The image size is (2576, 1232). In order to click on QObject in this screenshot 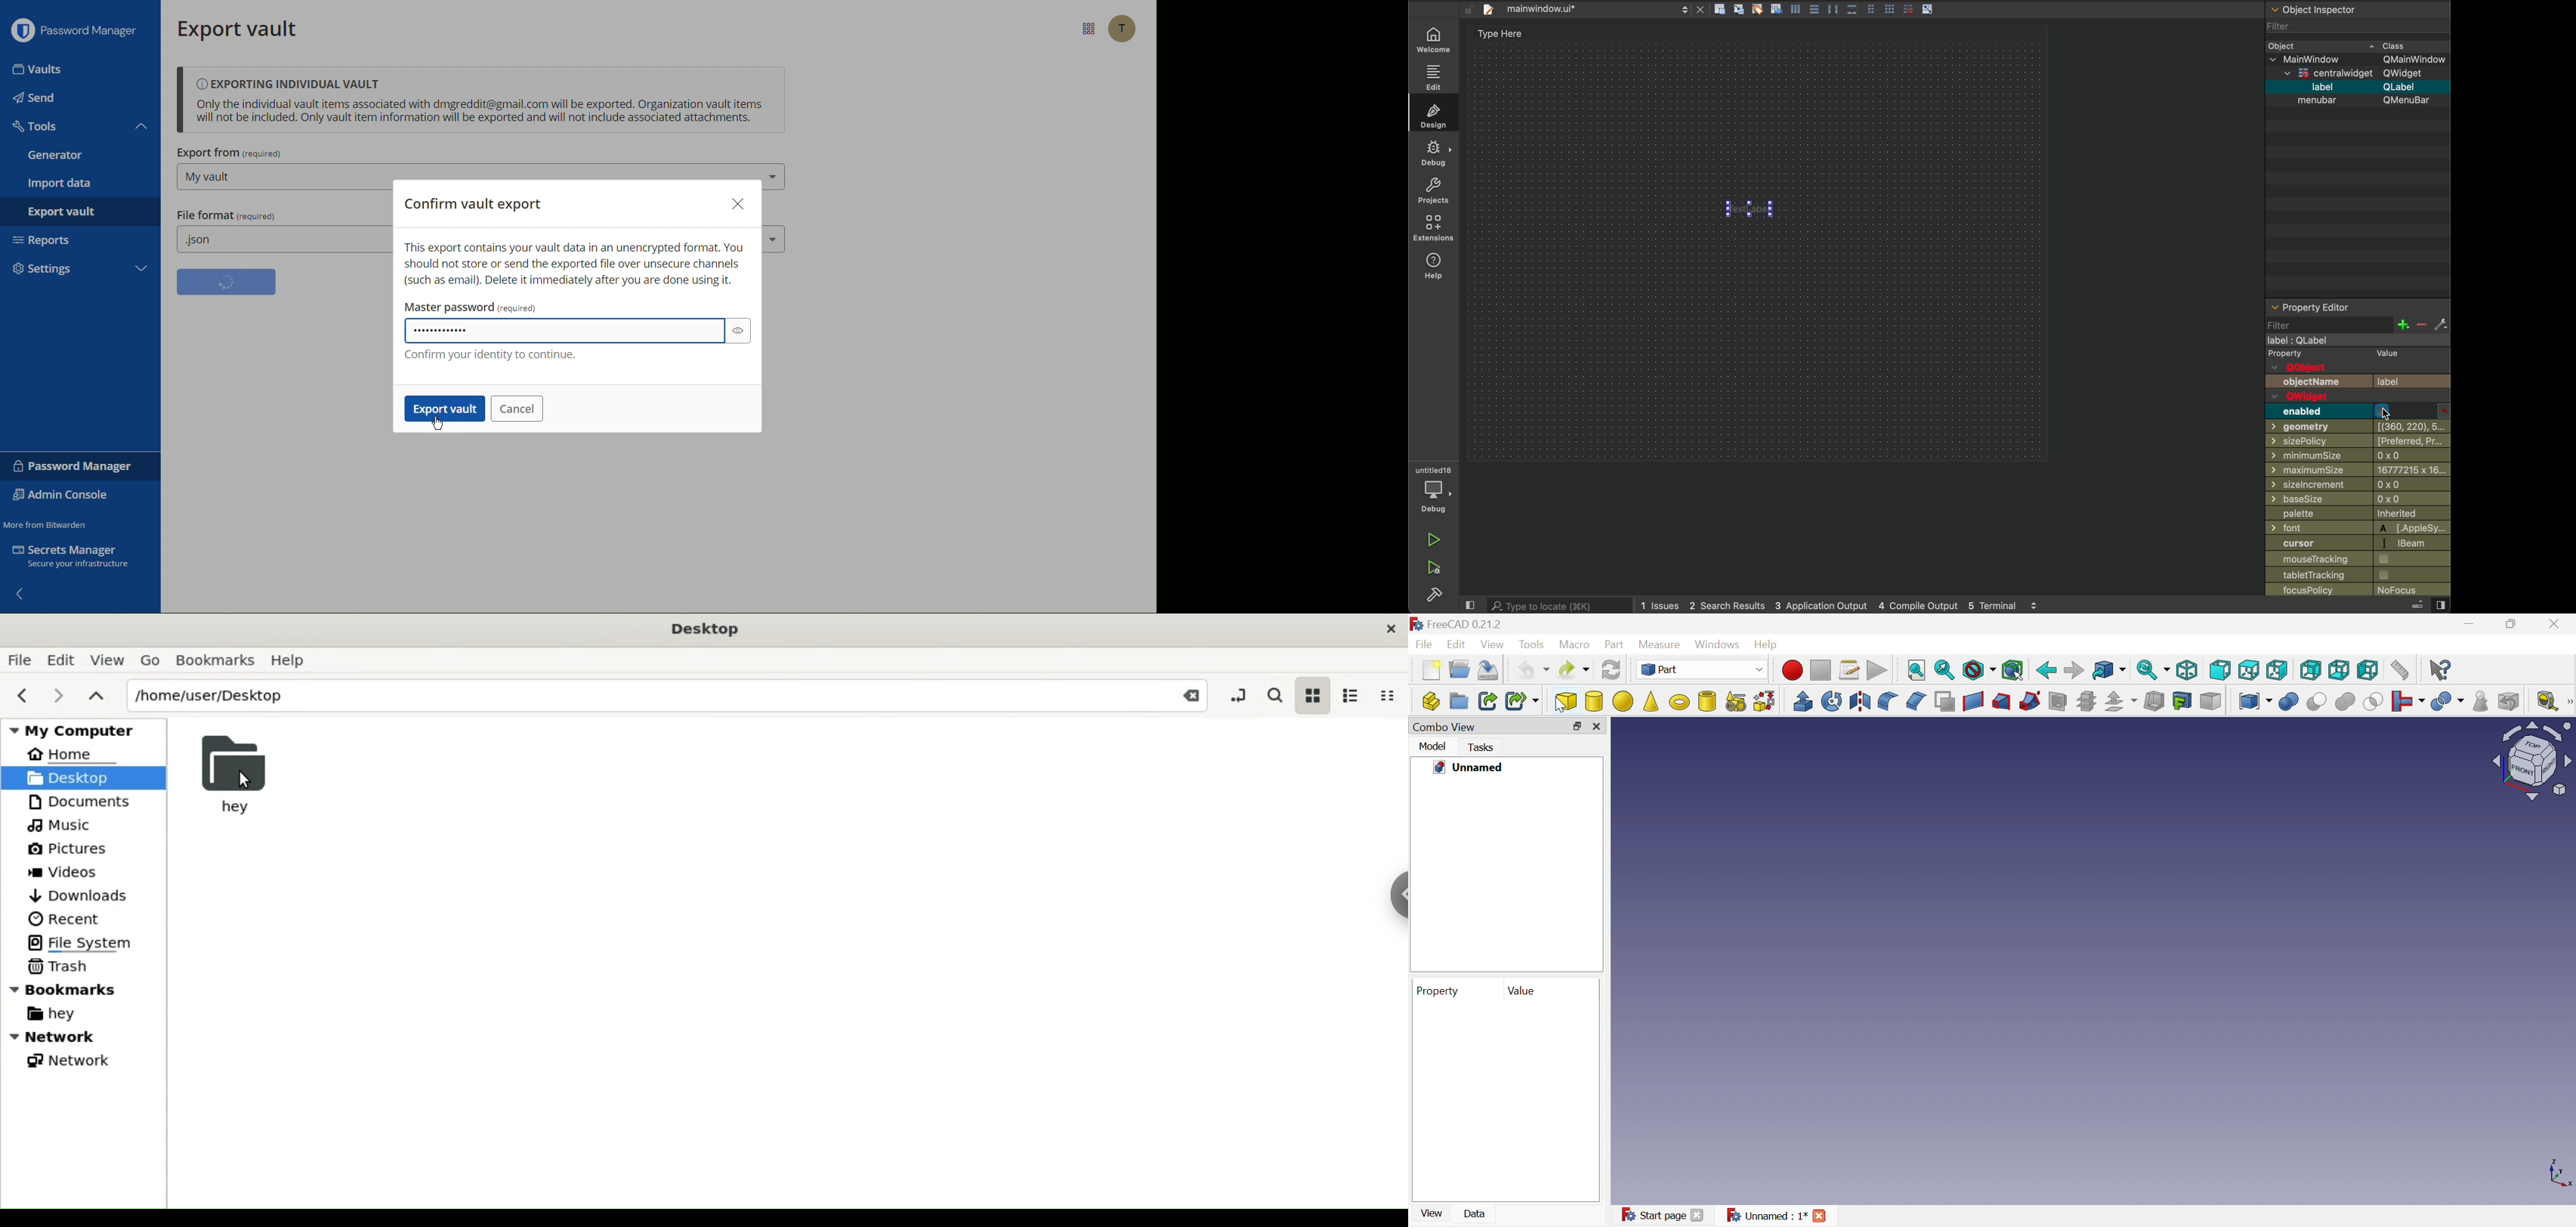, I will do `click(2303, 367)`.